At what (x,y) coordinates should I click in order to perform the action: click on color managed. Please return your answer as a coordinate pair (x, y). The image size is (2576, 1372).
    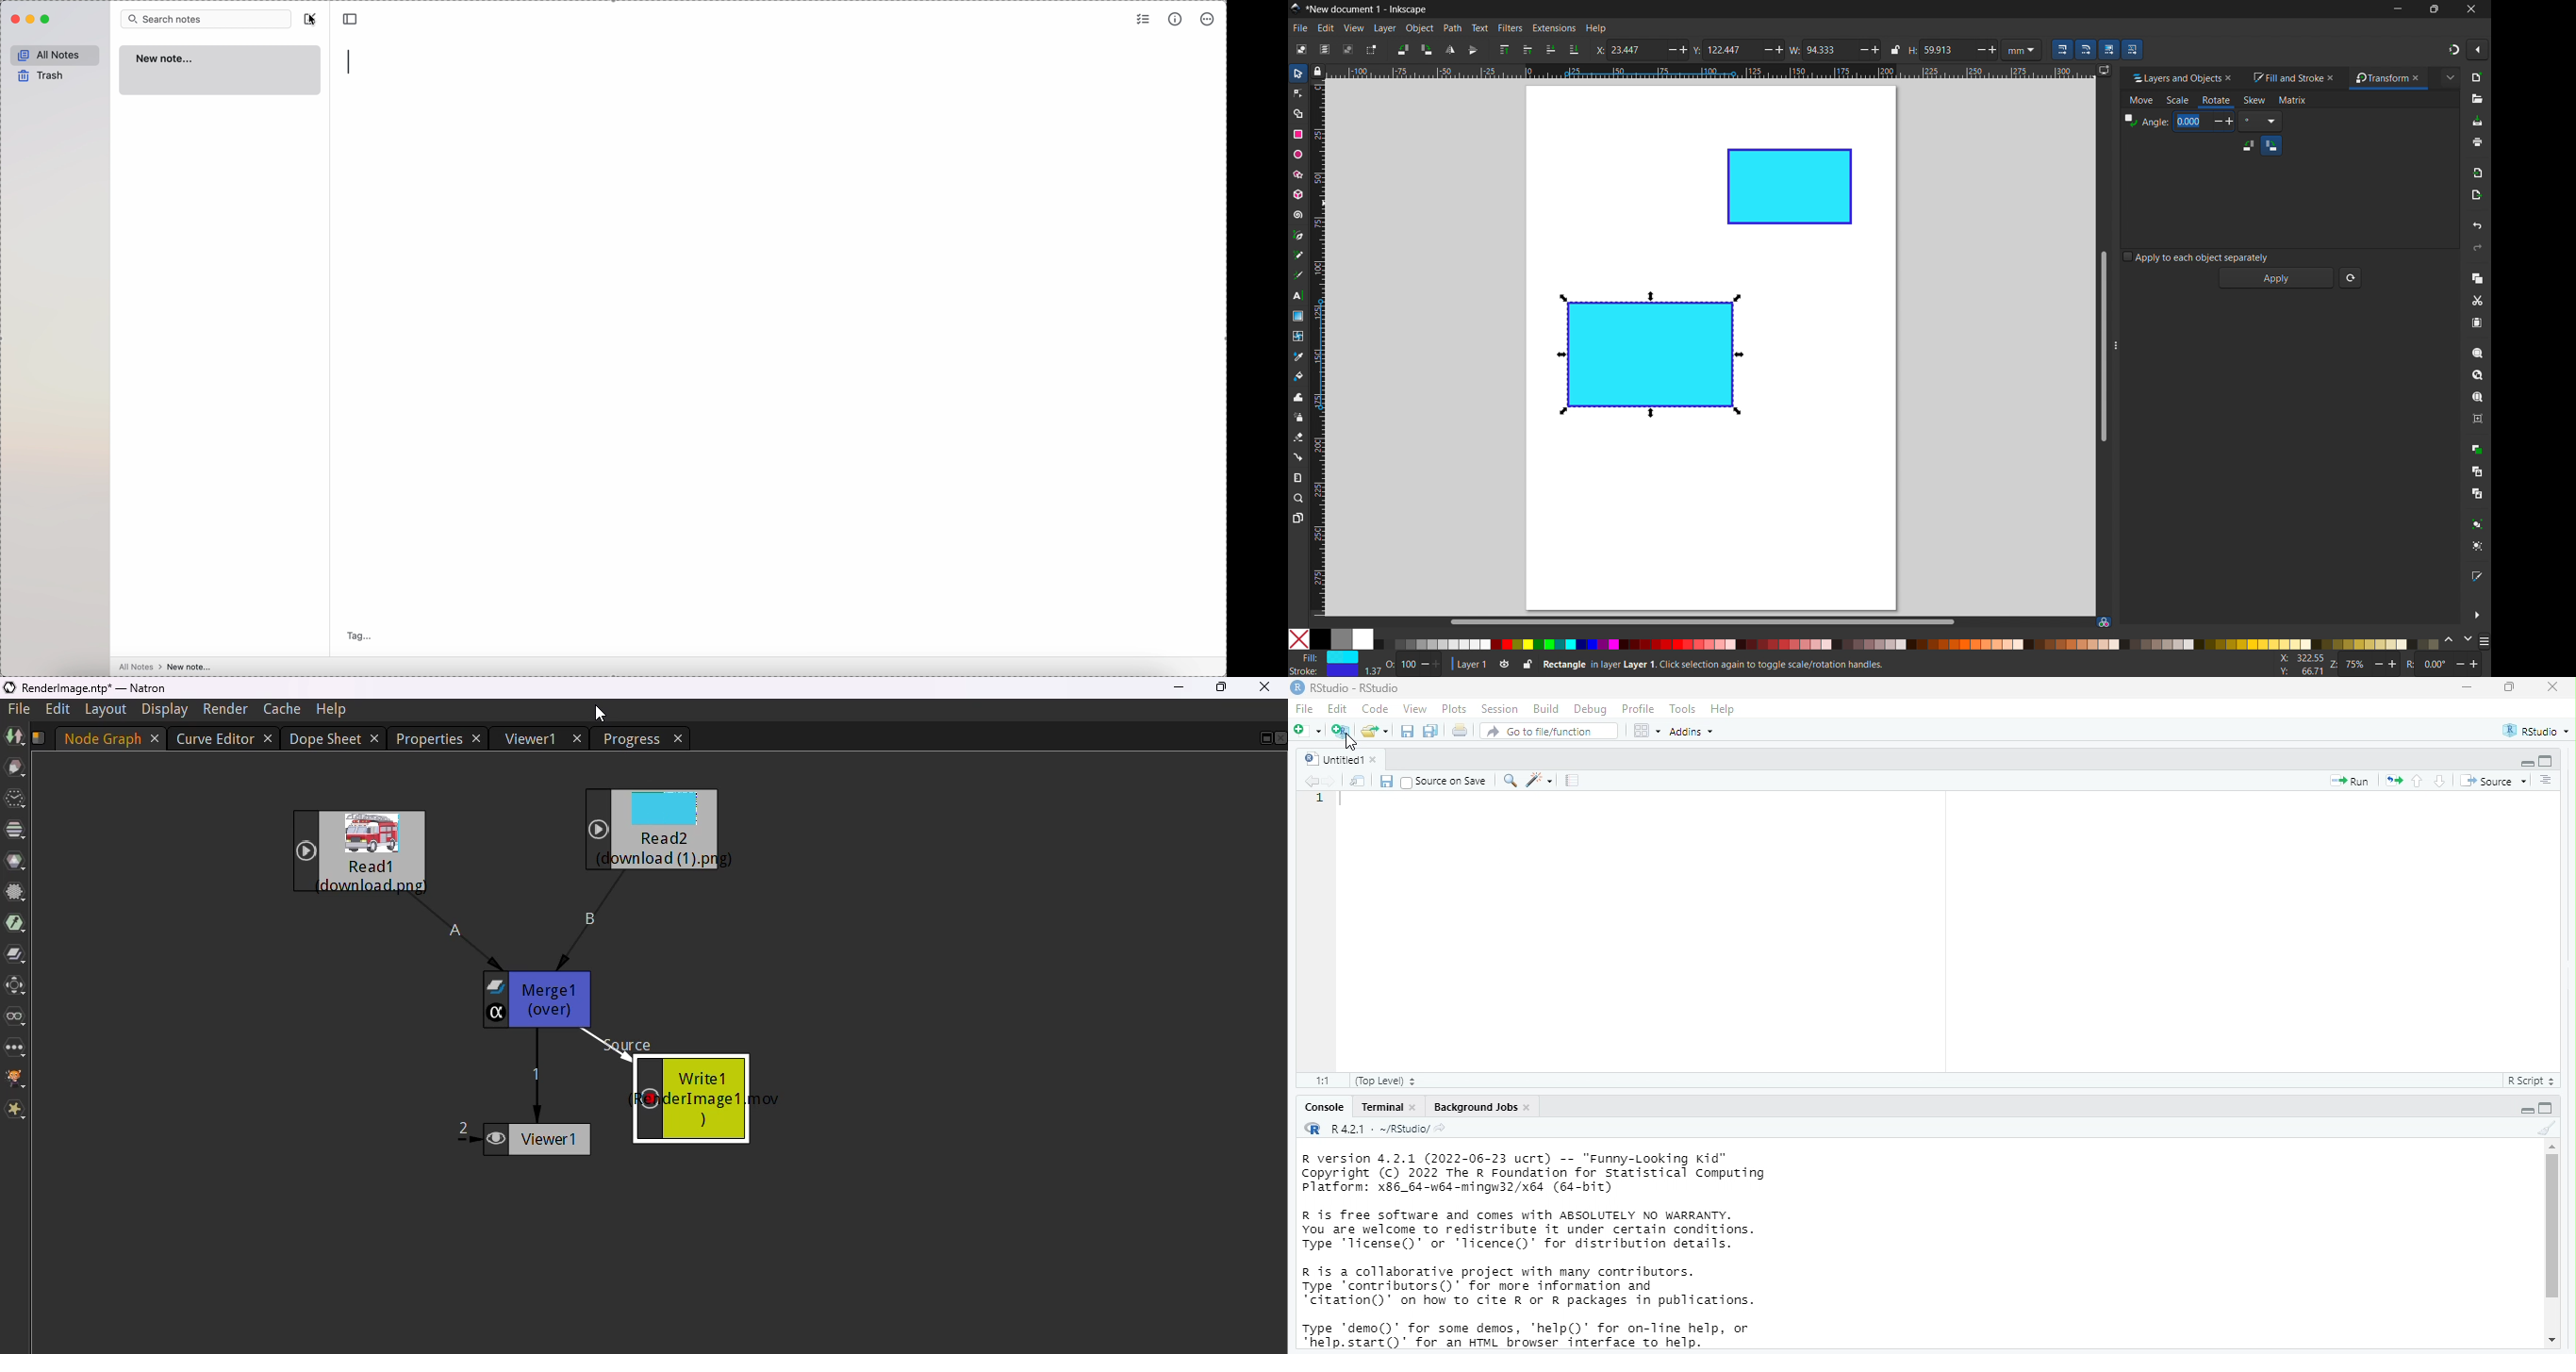
    Looking at the image, I should click on (2104, 621).